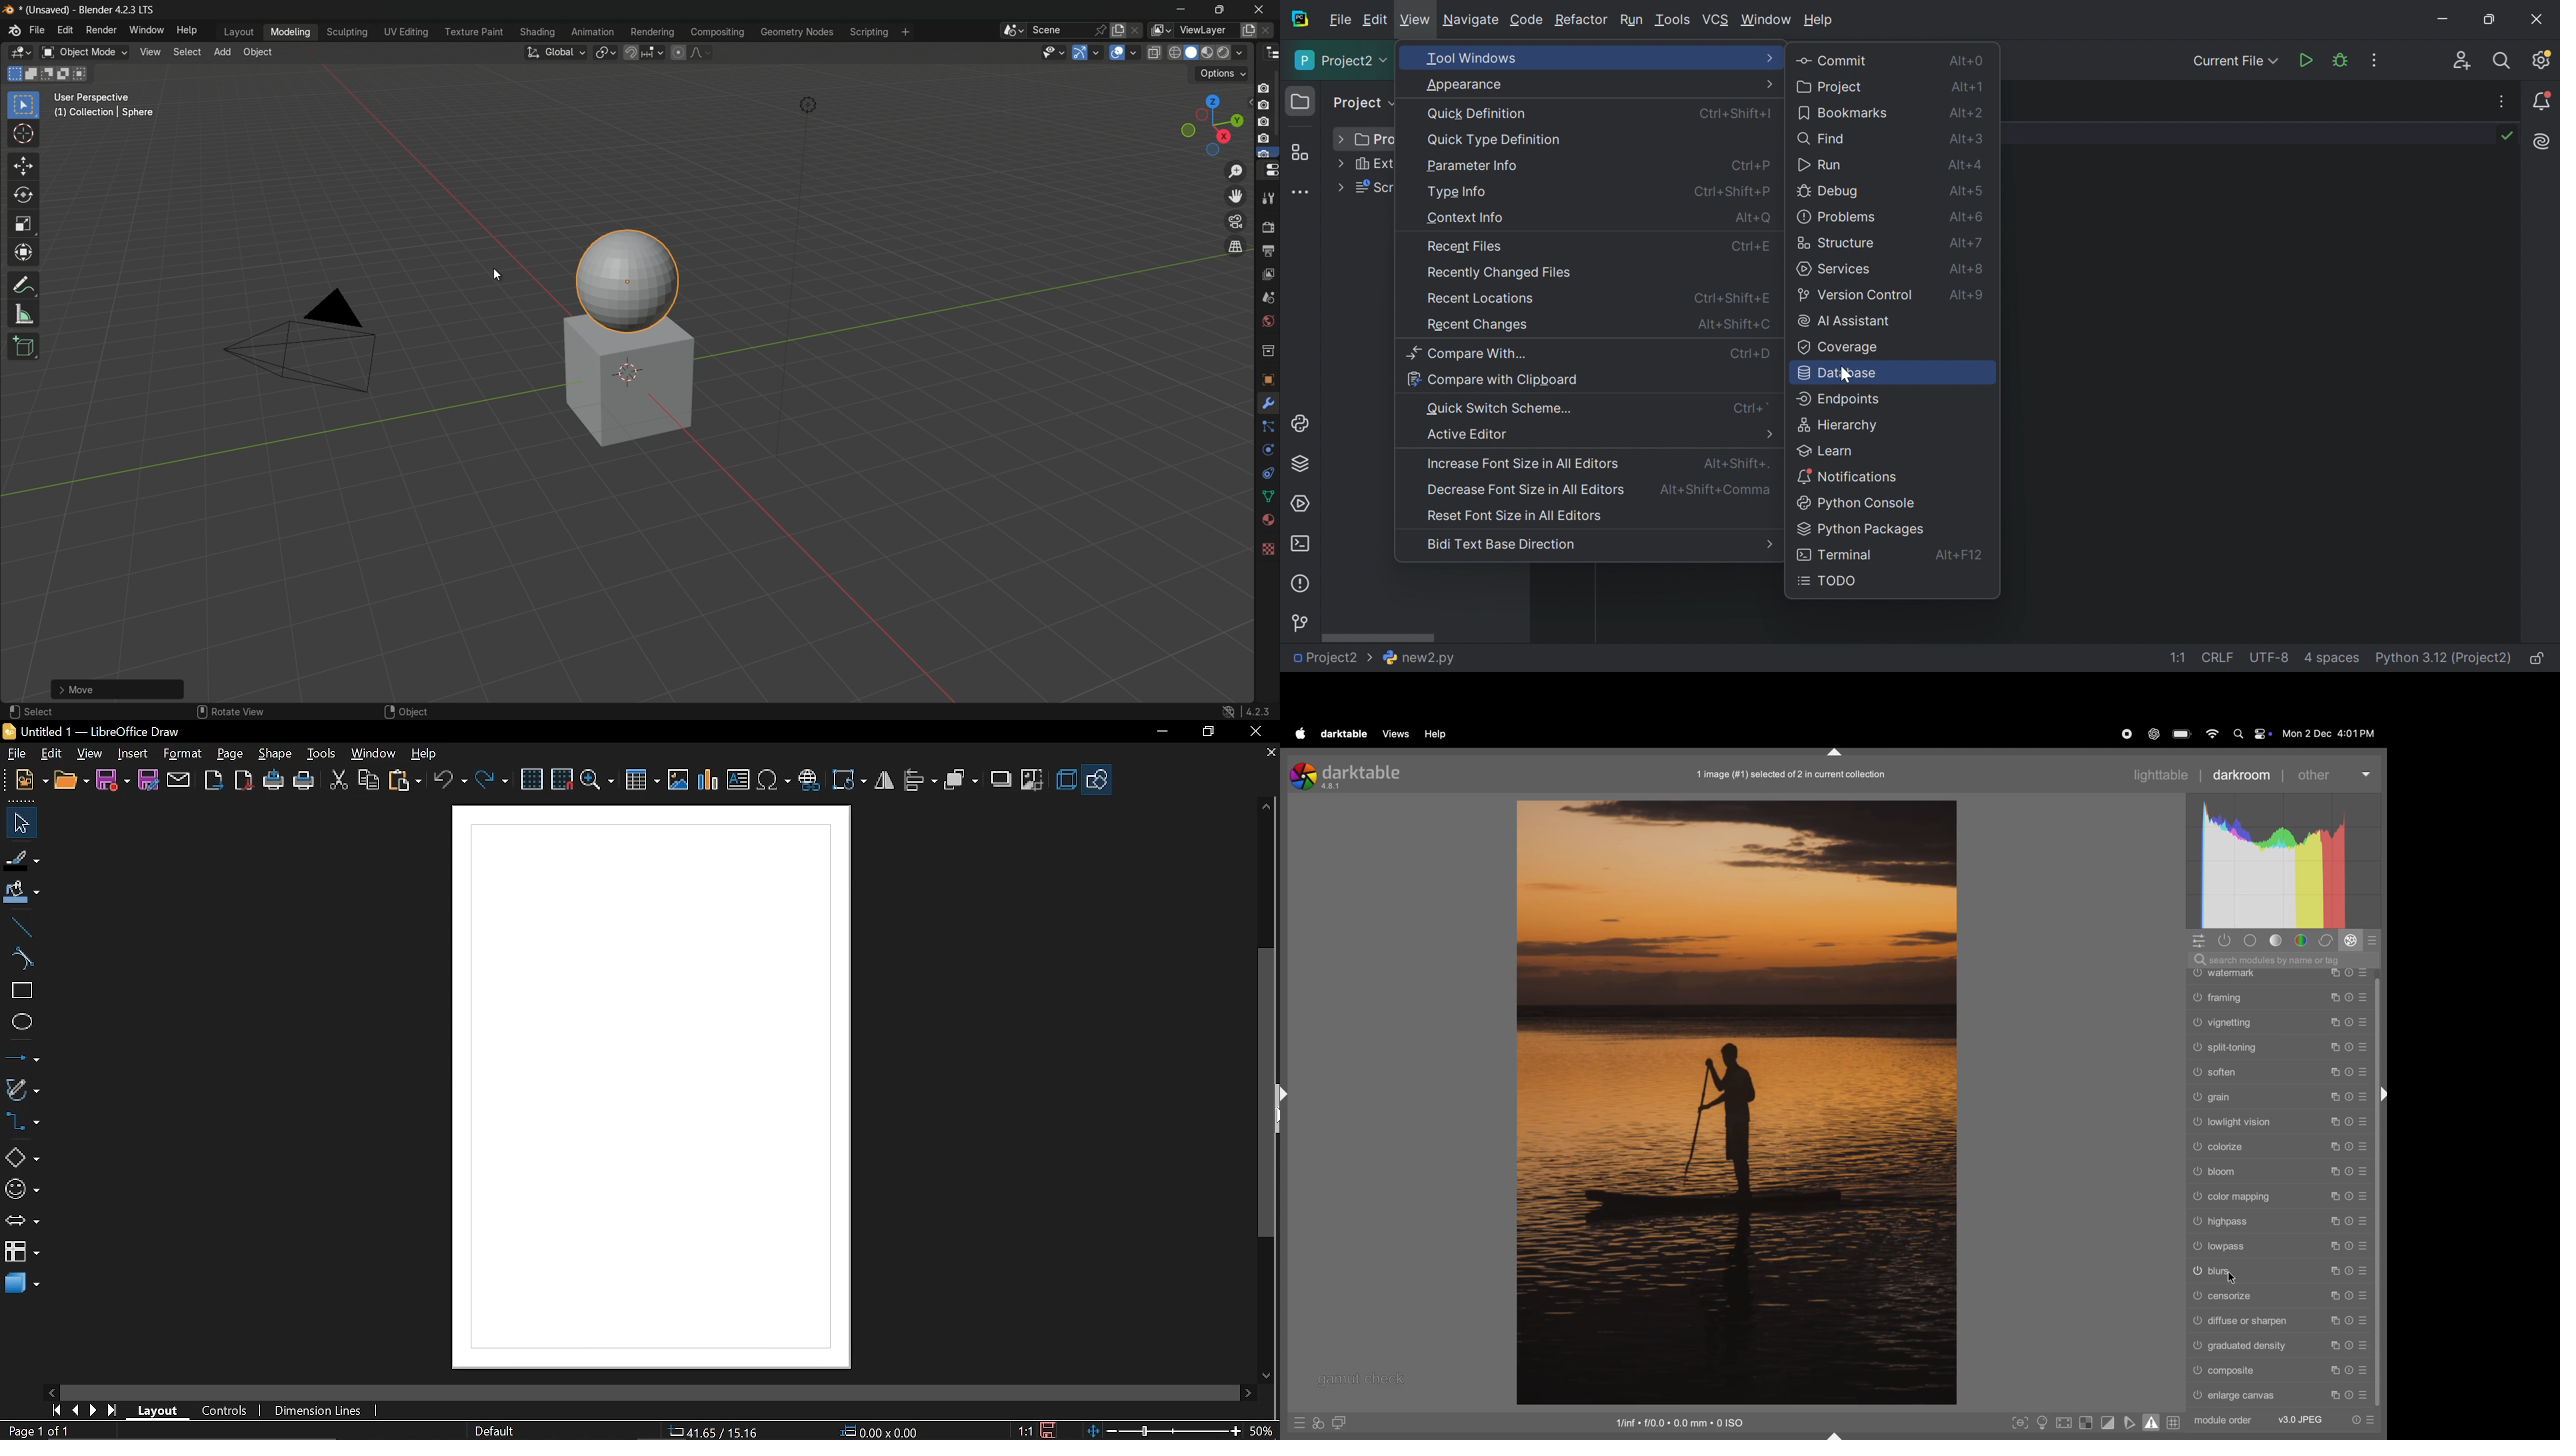 This screenshot has height=1456, width=2576. What do you see at coordinates (738, 781) in the screenshot?
I see `Insert text` at bounding box center [738, 781].